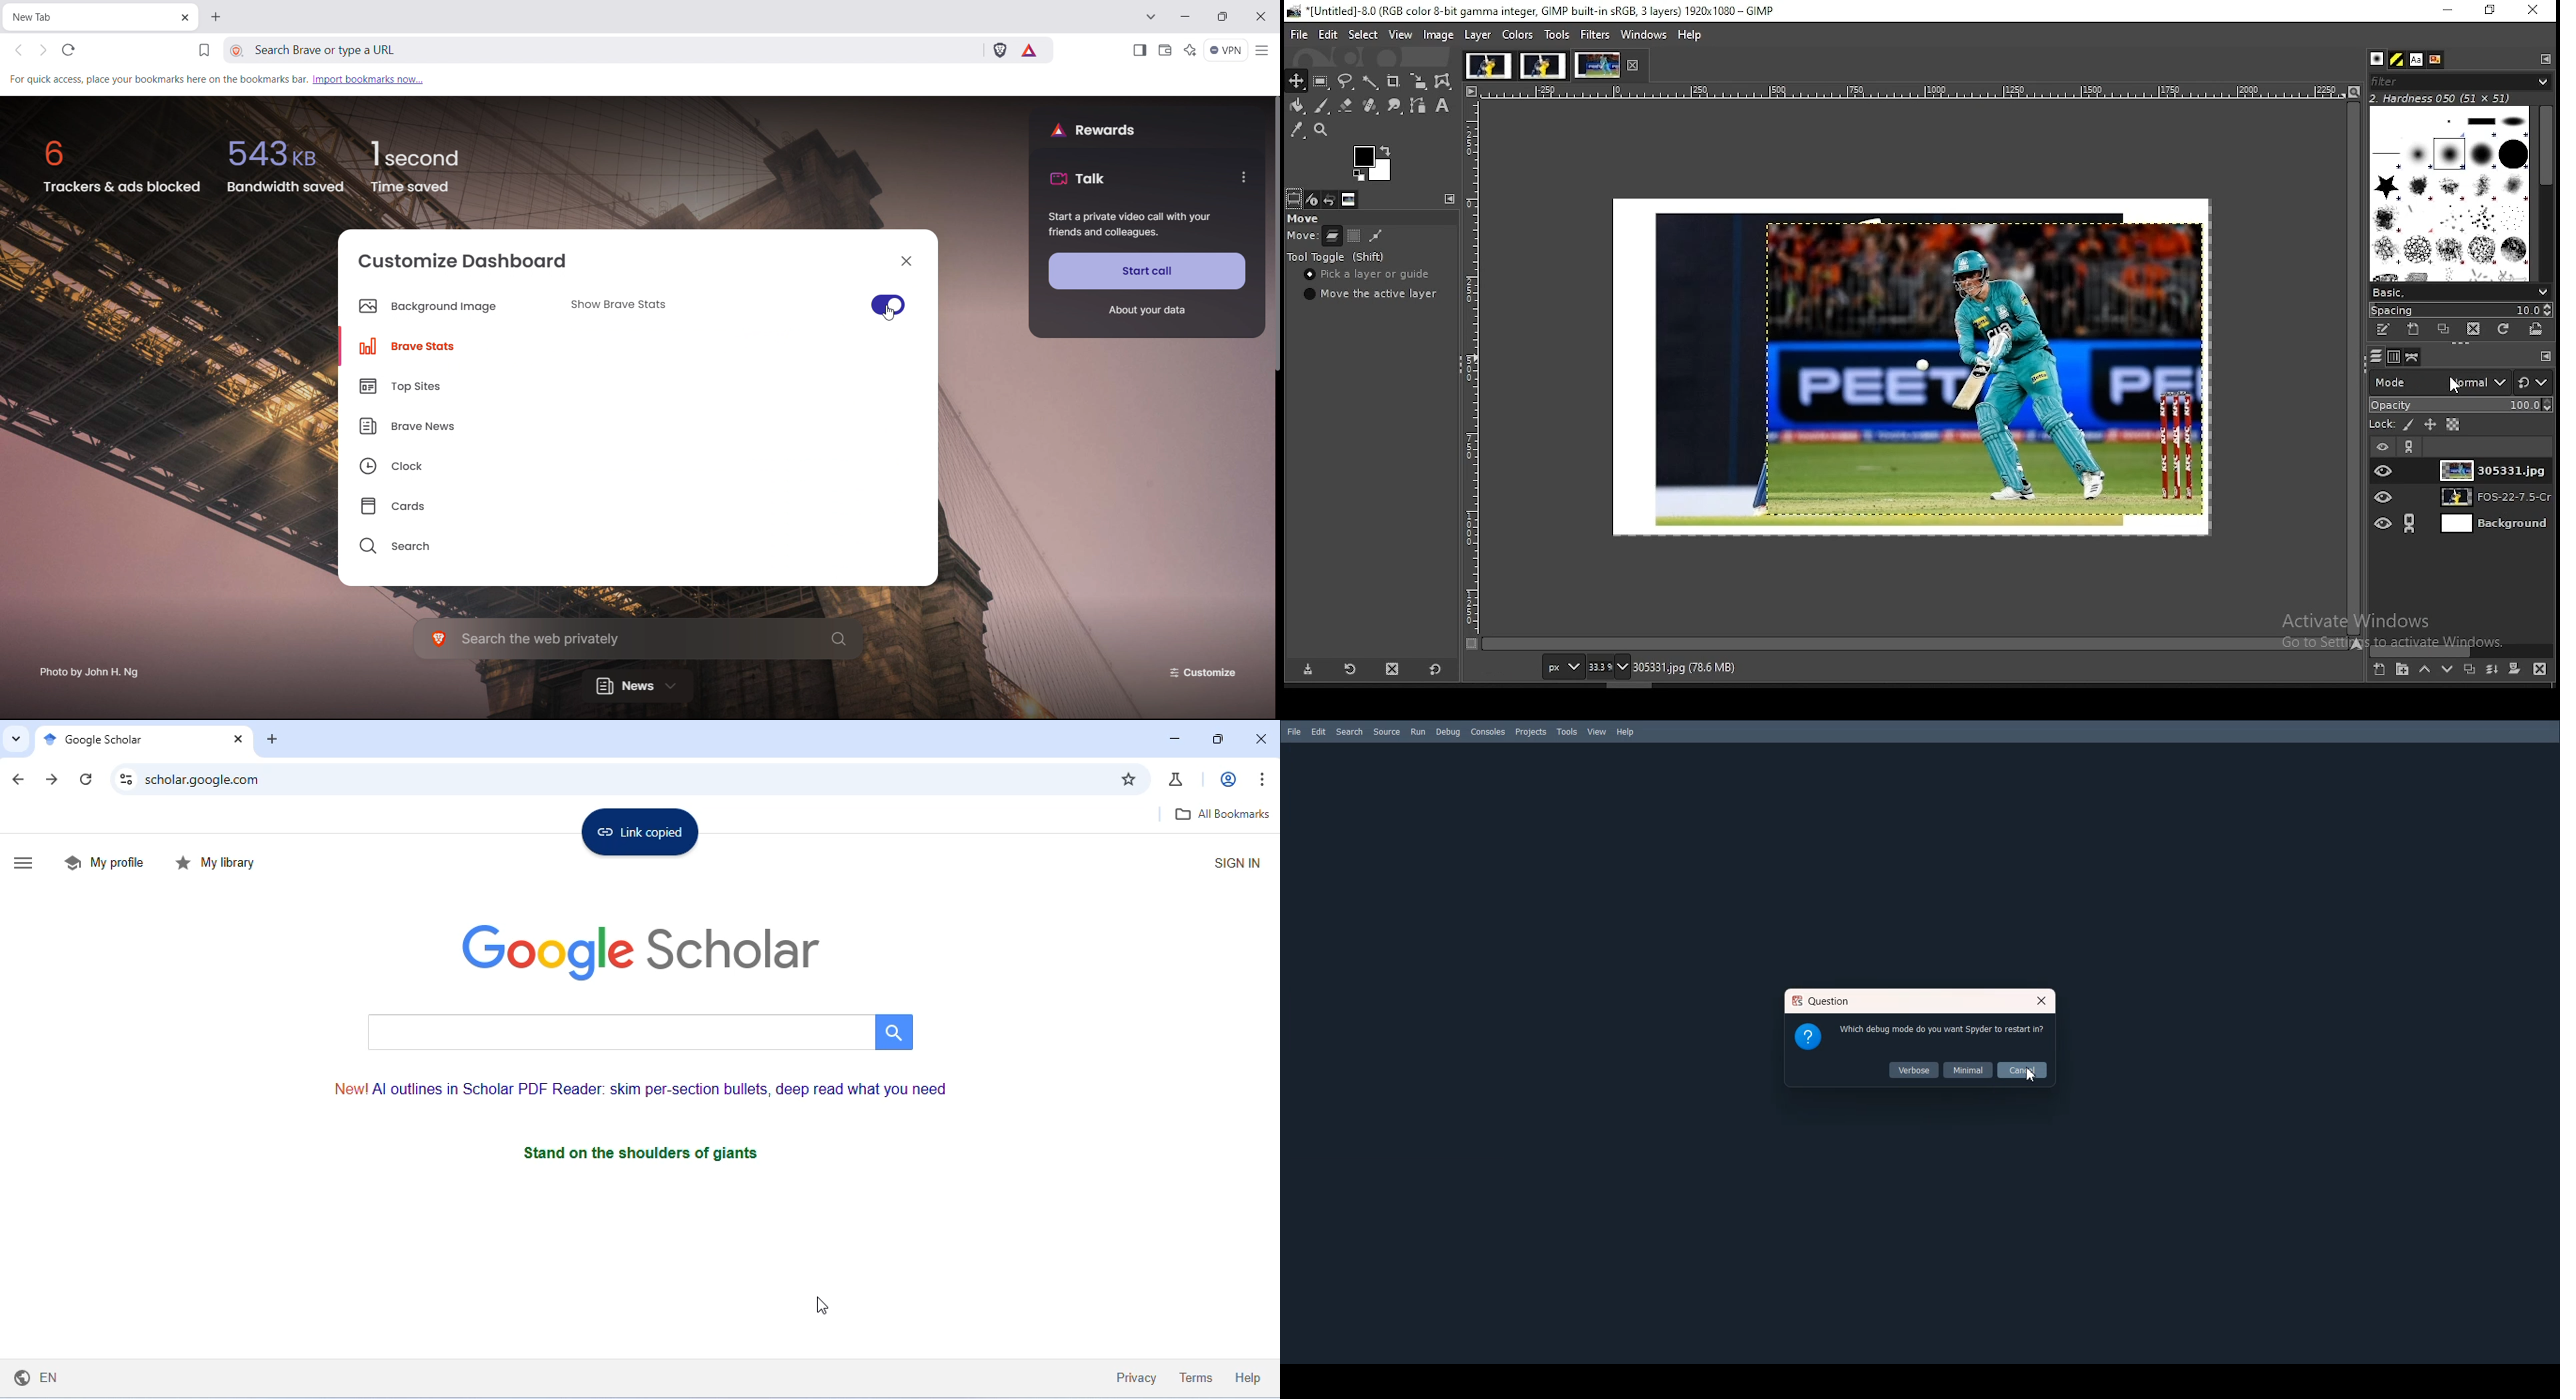  Describe the element at coordinates (2384, 424) in the screenshot. I see `lock` at that location.